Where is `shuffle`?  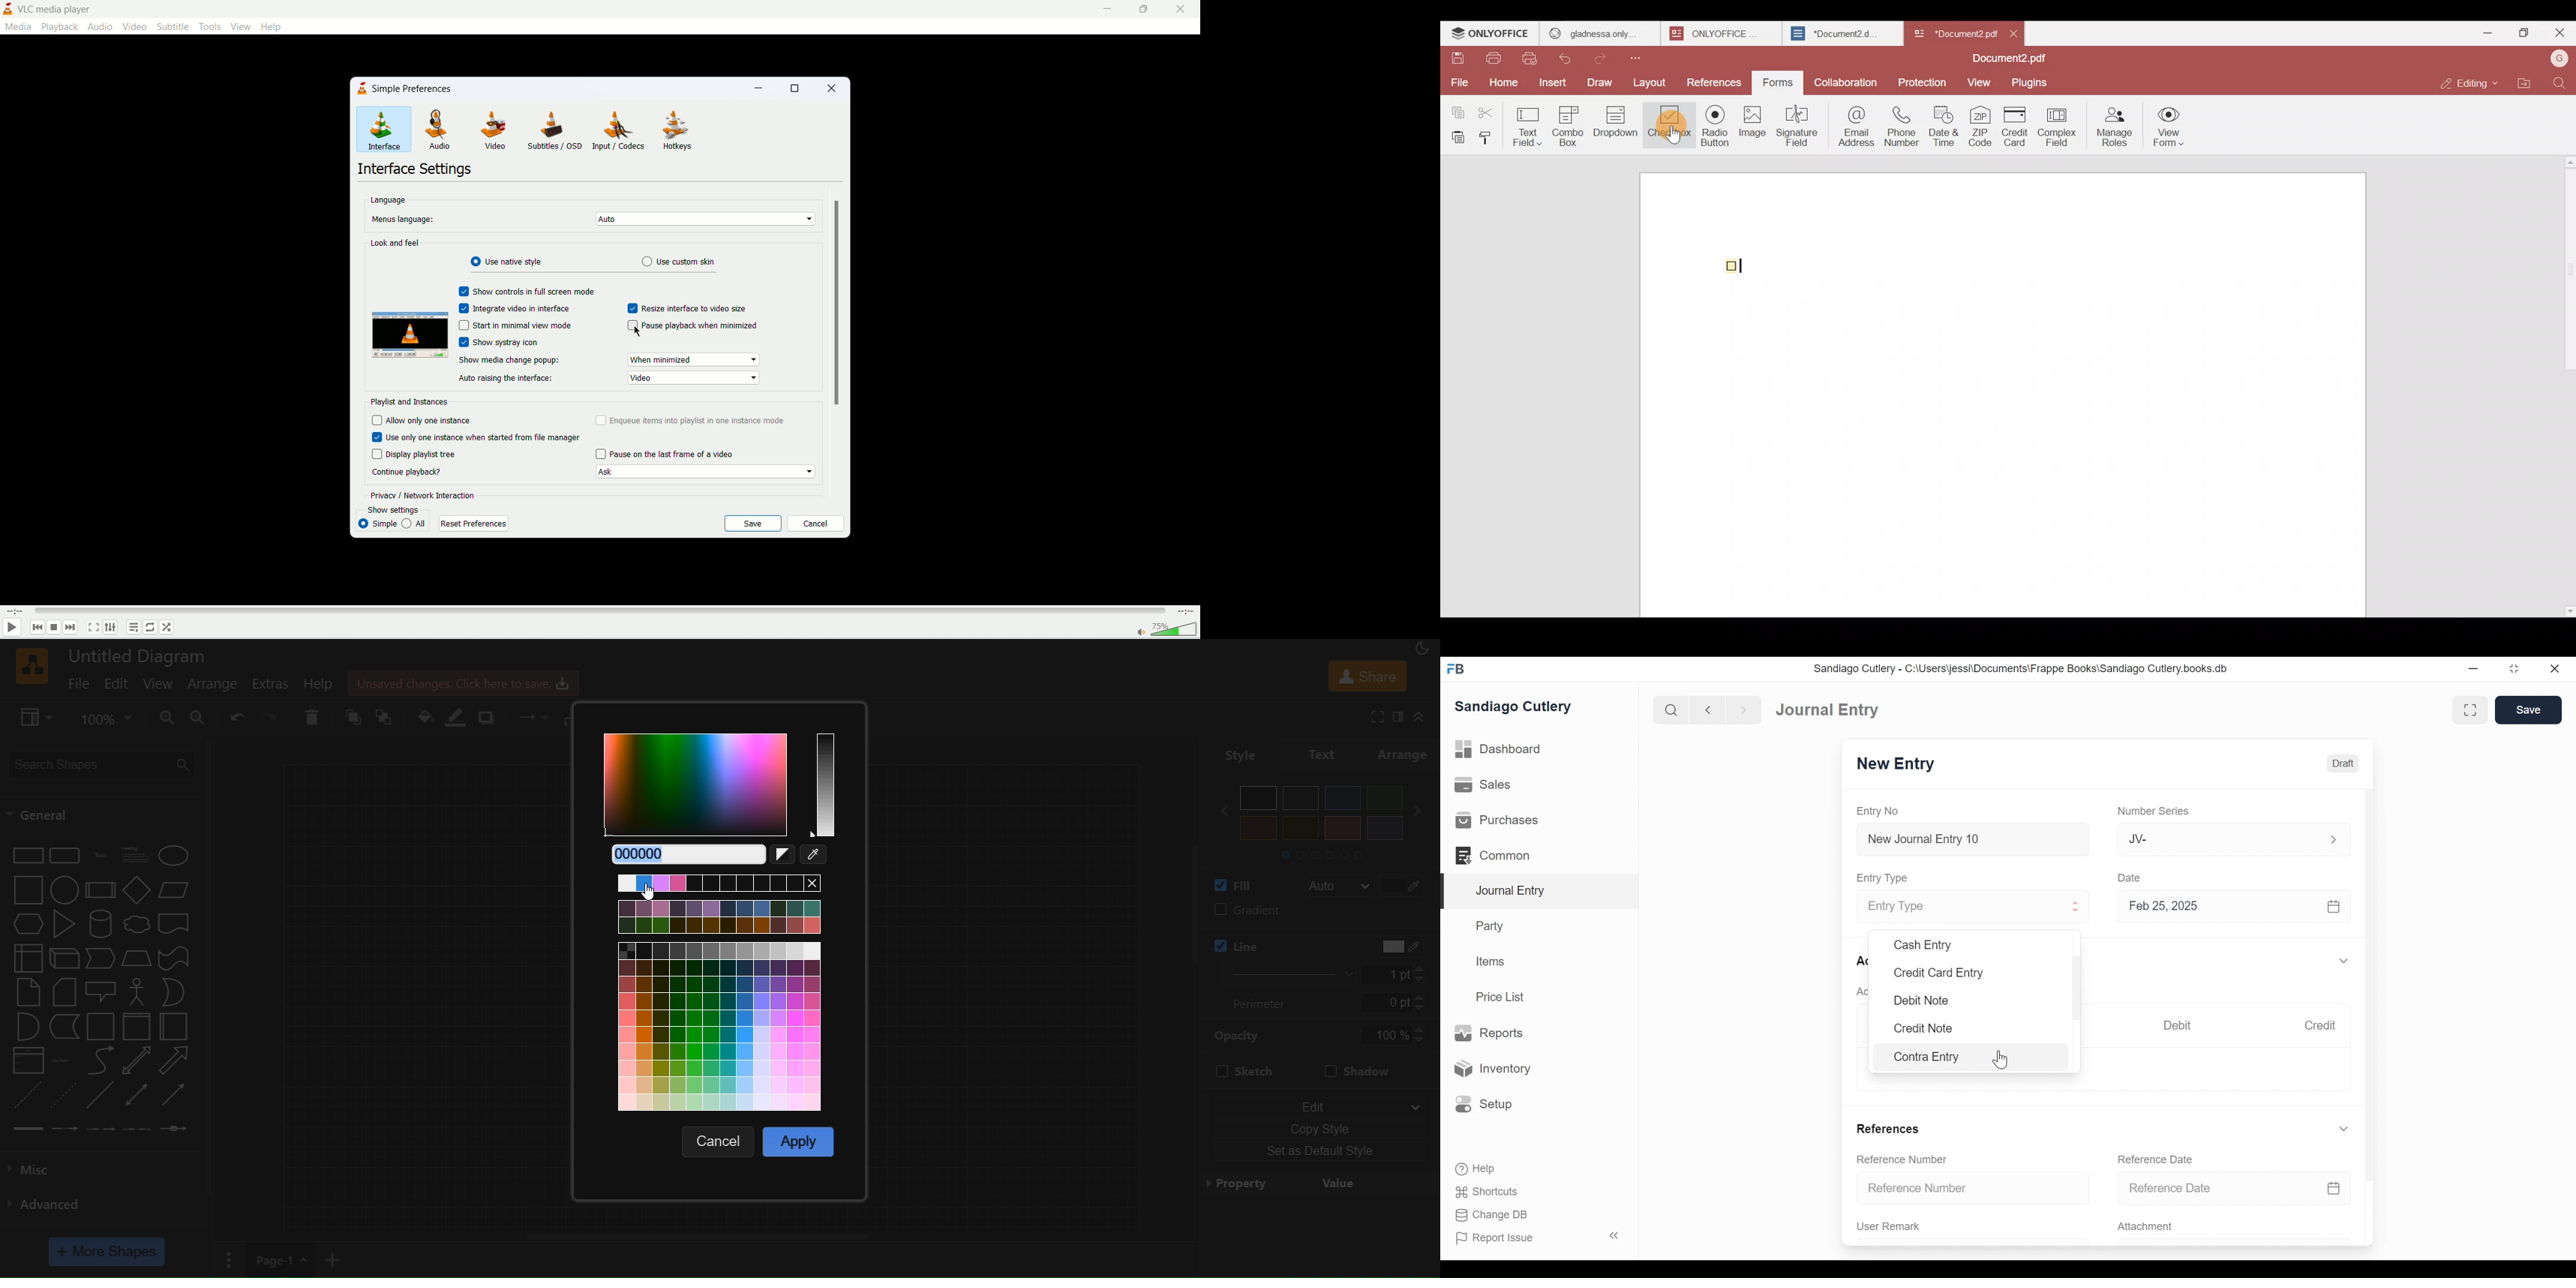
shuffle is located at coordinates (168, 625).